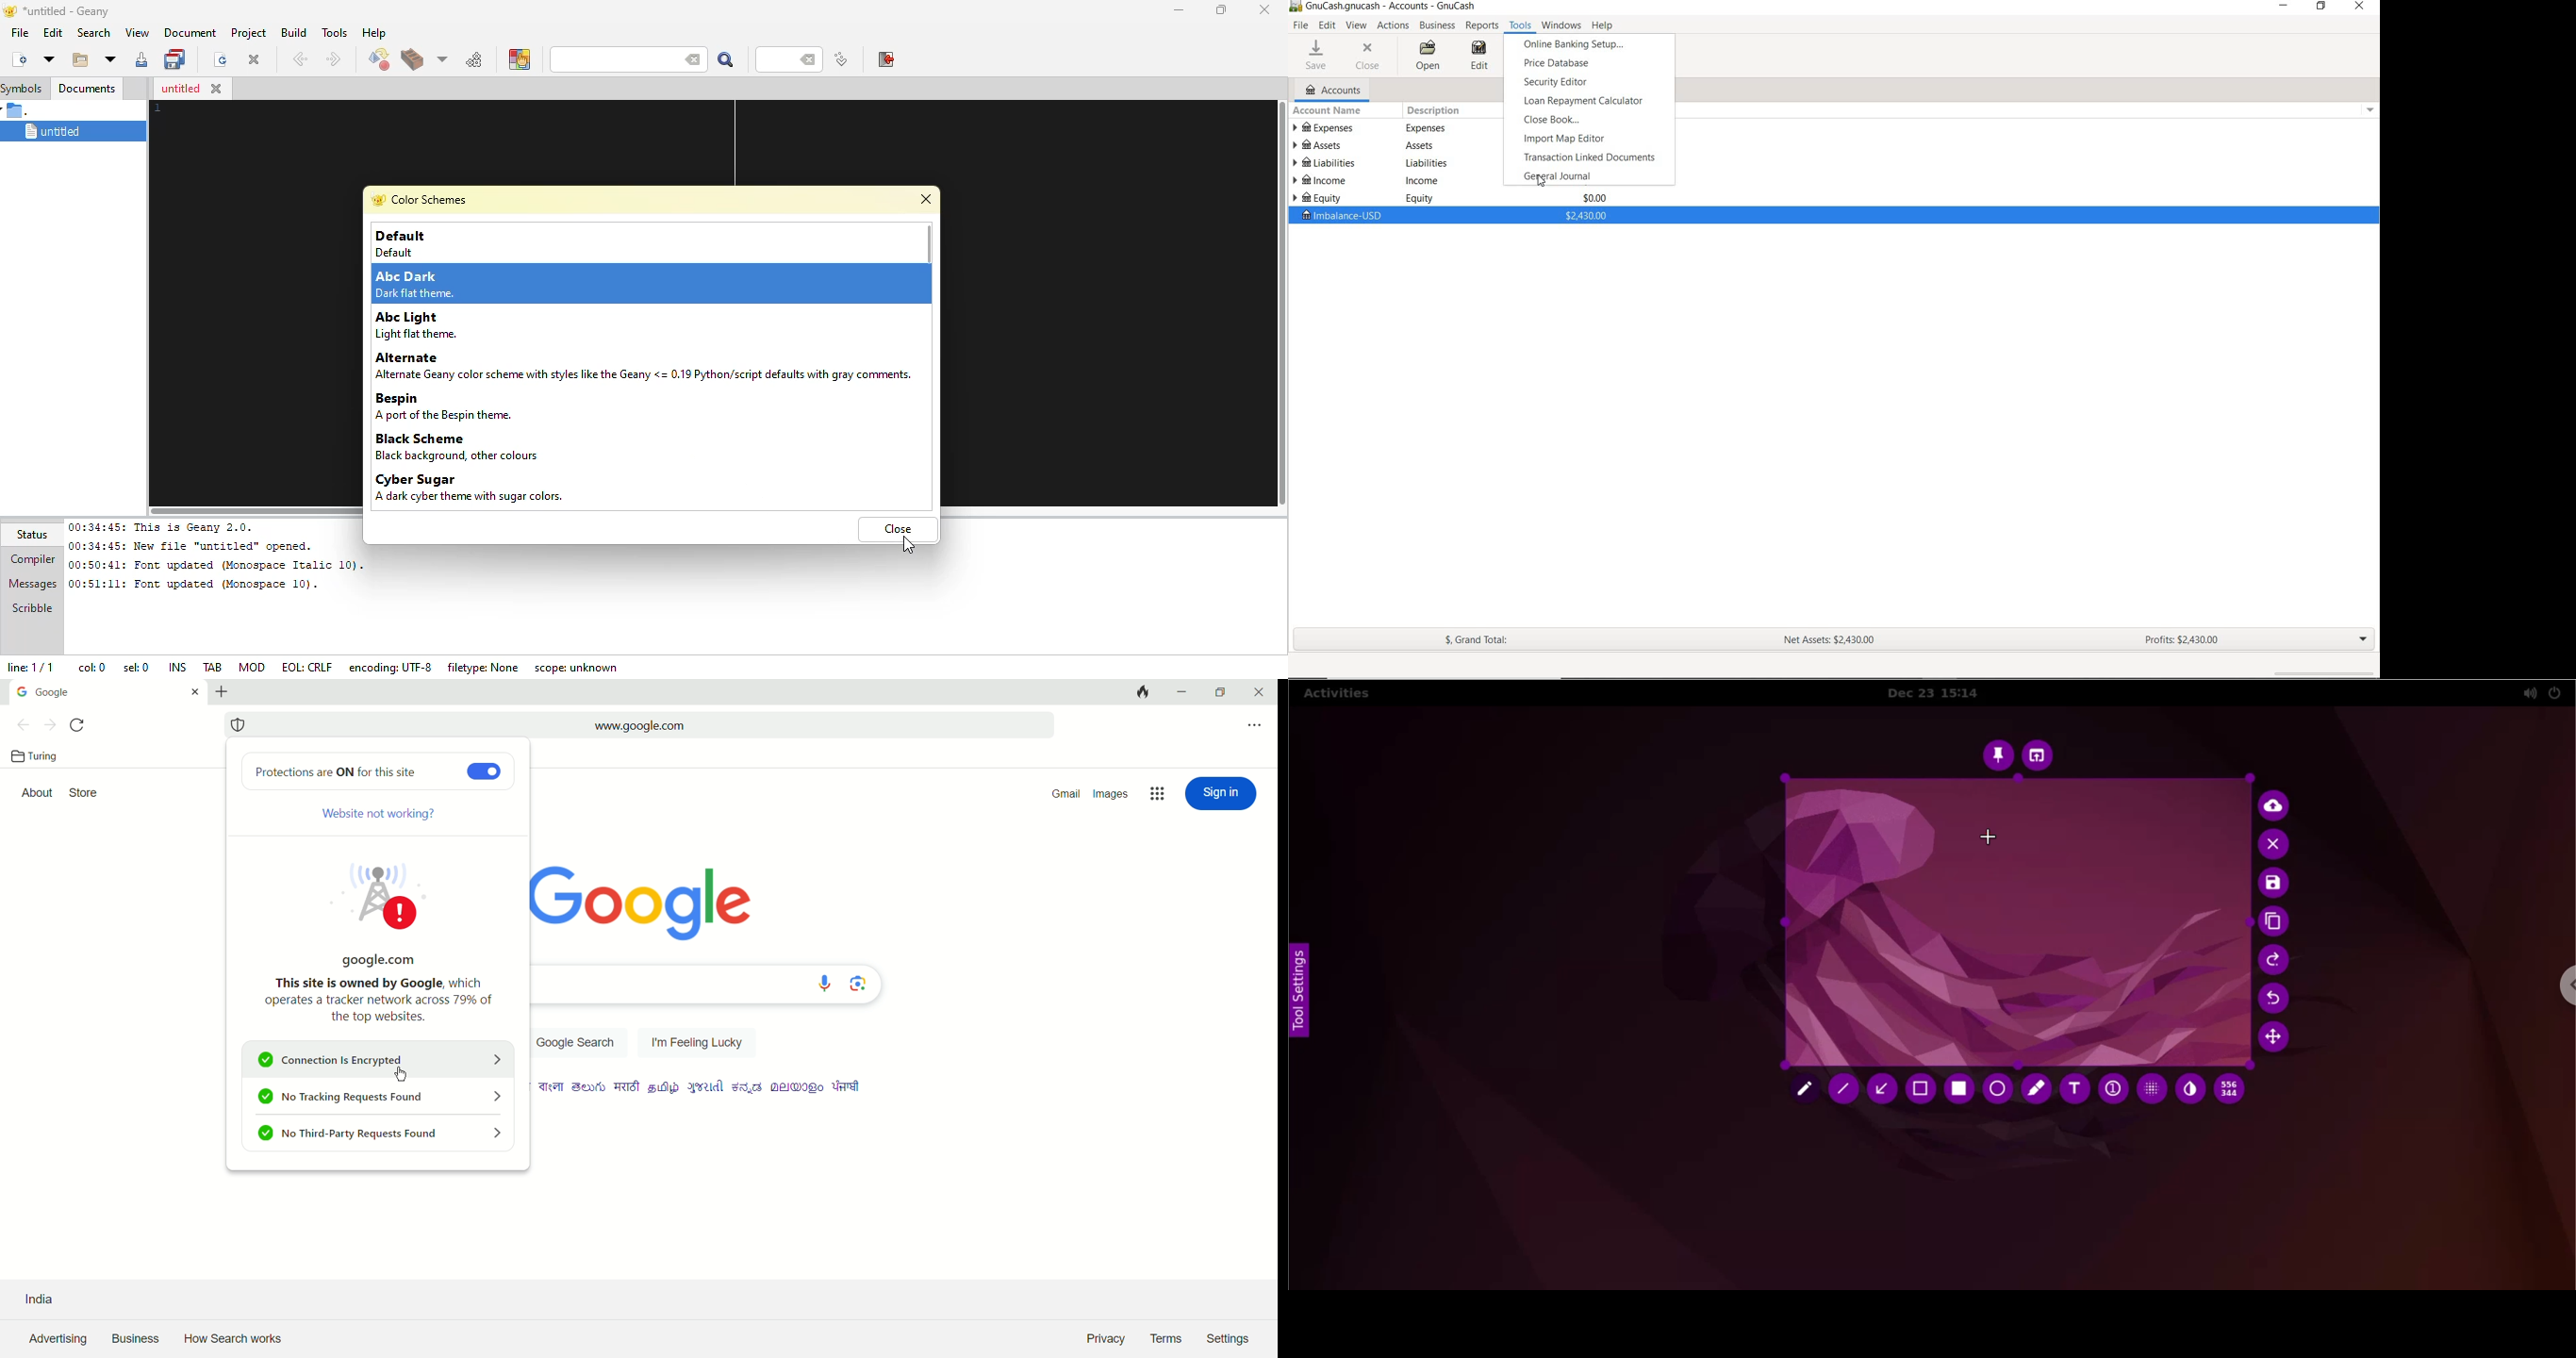 The width and height of the screenshot is (2576, 1372). What do you see at coordinates (1369, 55) in the screenshot?
I see `CLOSE` at bounding box center [1369, 55].